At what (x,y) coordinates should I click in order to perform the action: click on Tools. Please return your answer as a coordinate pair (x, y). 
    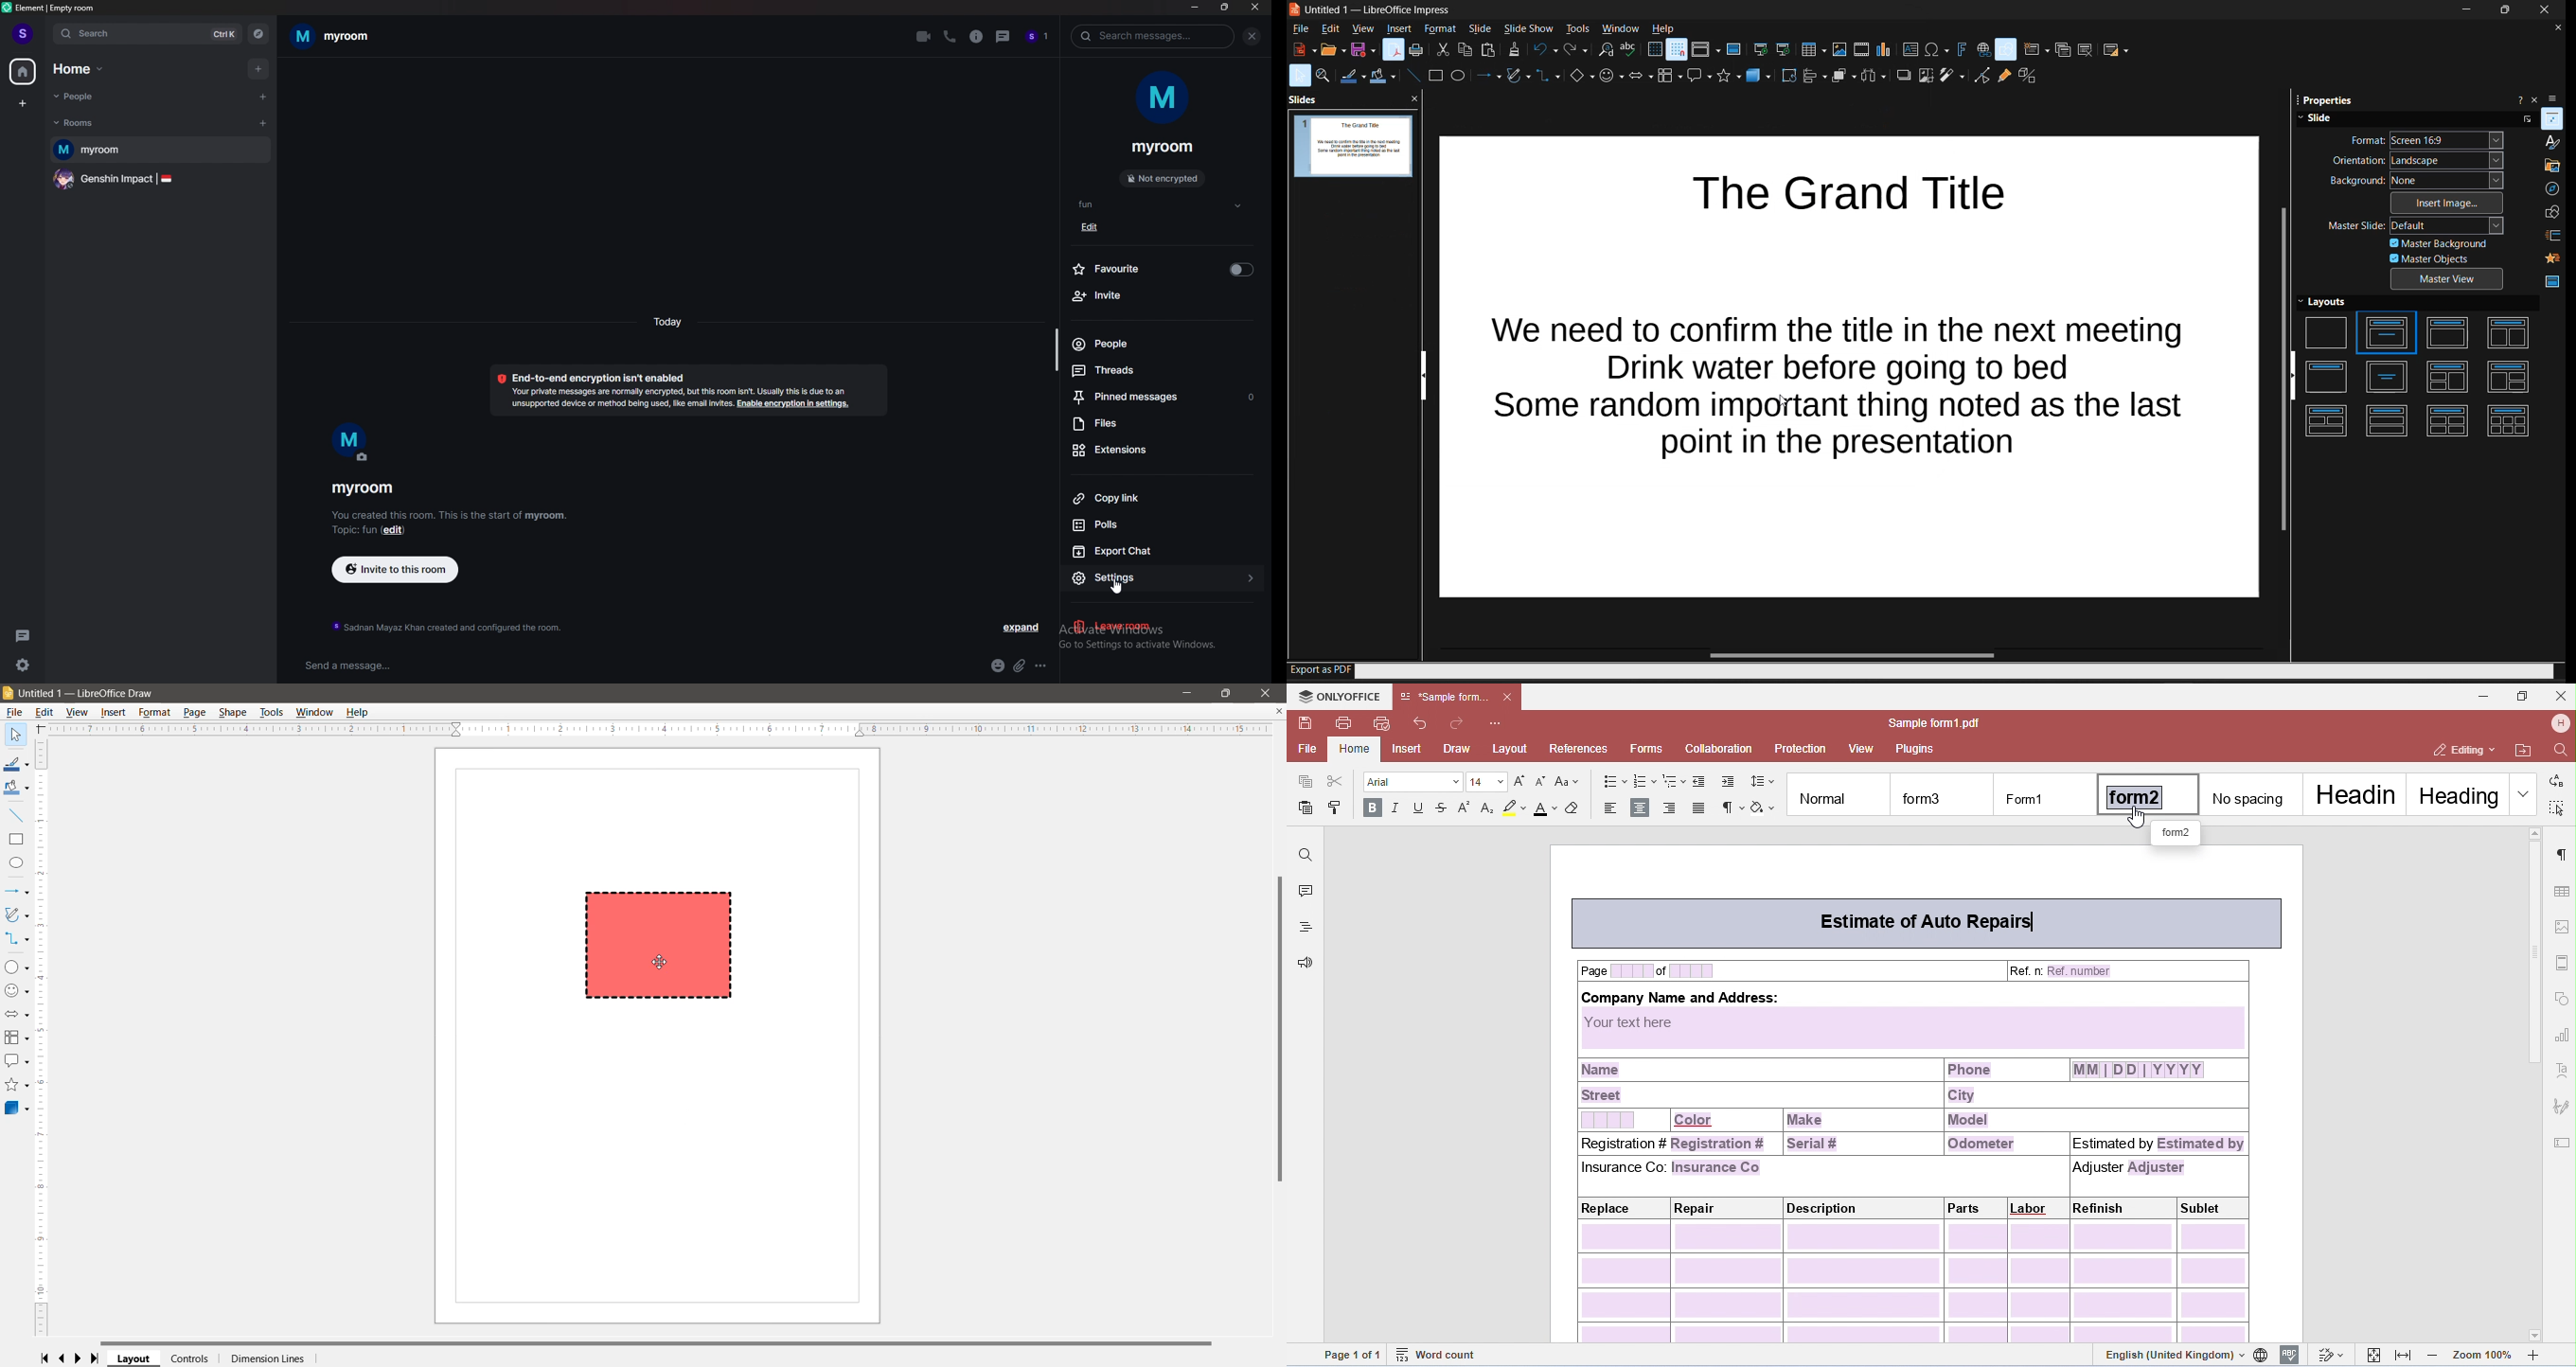
    Looking at the image, I should click on (271, 712).